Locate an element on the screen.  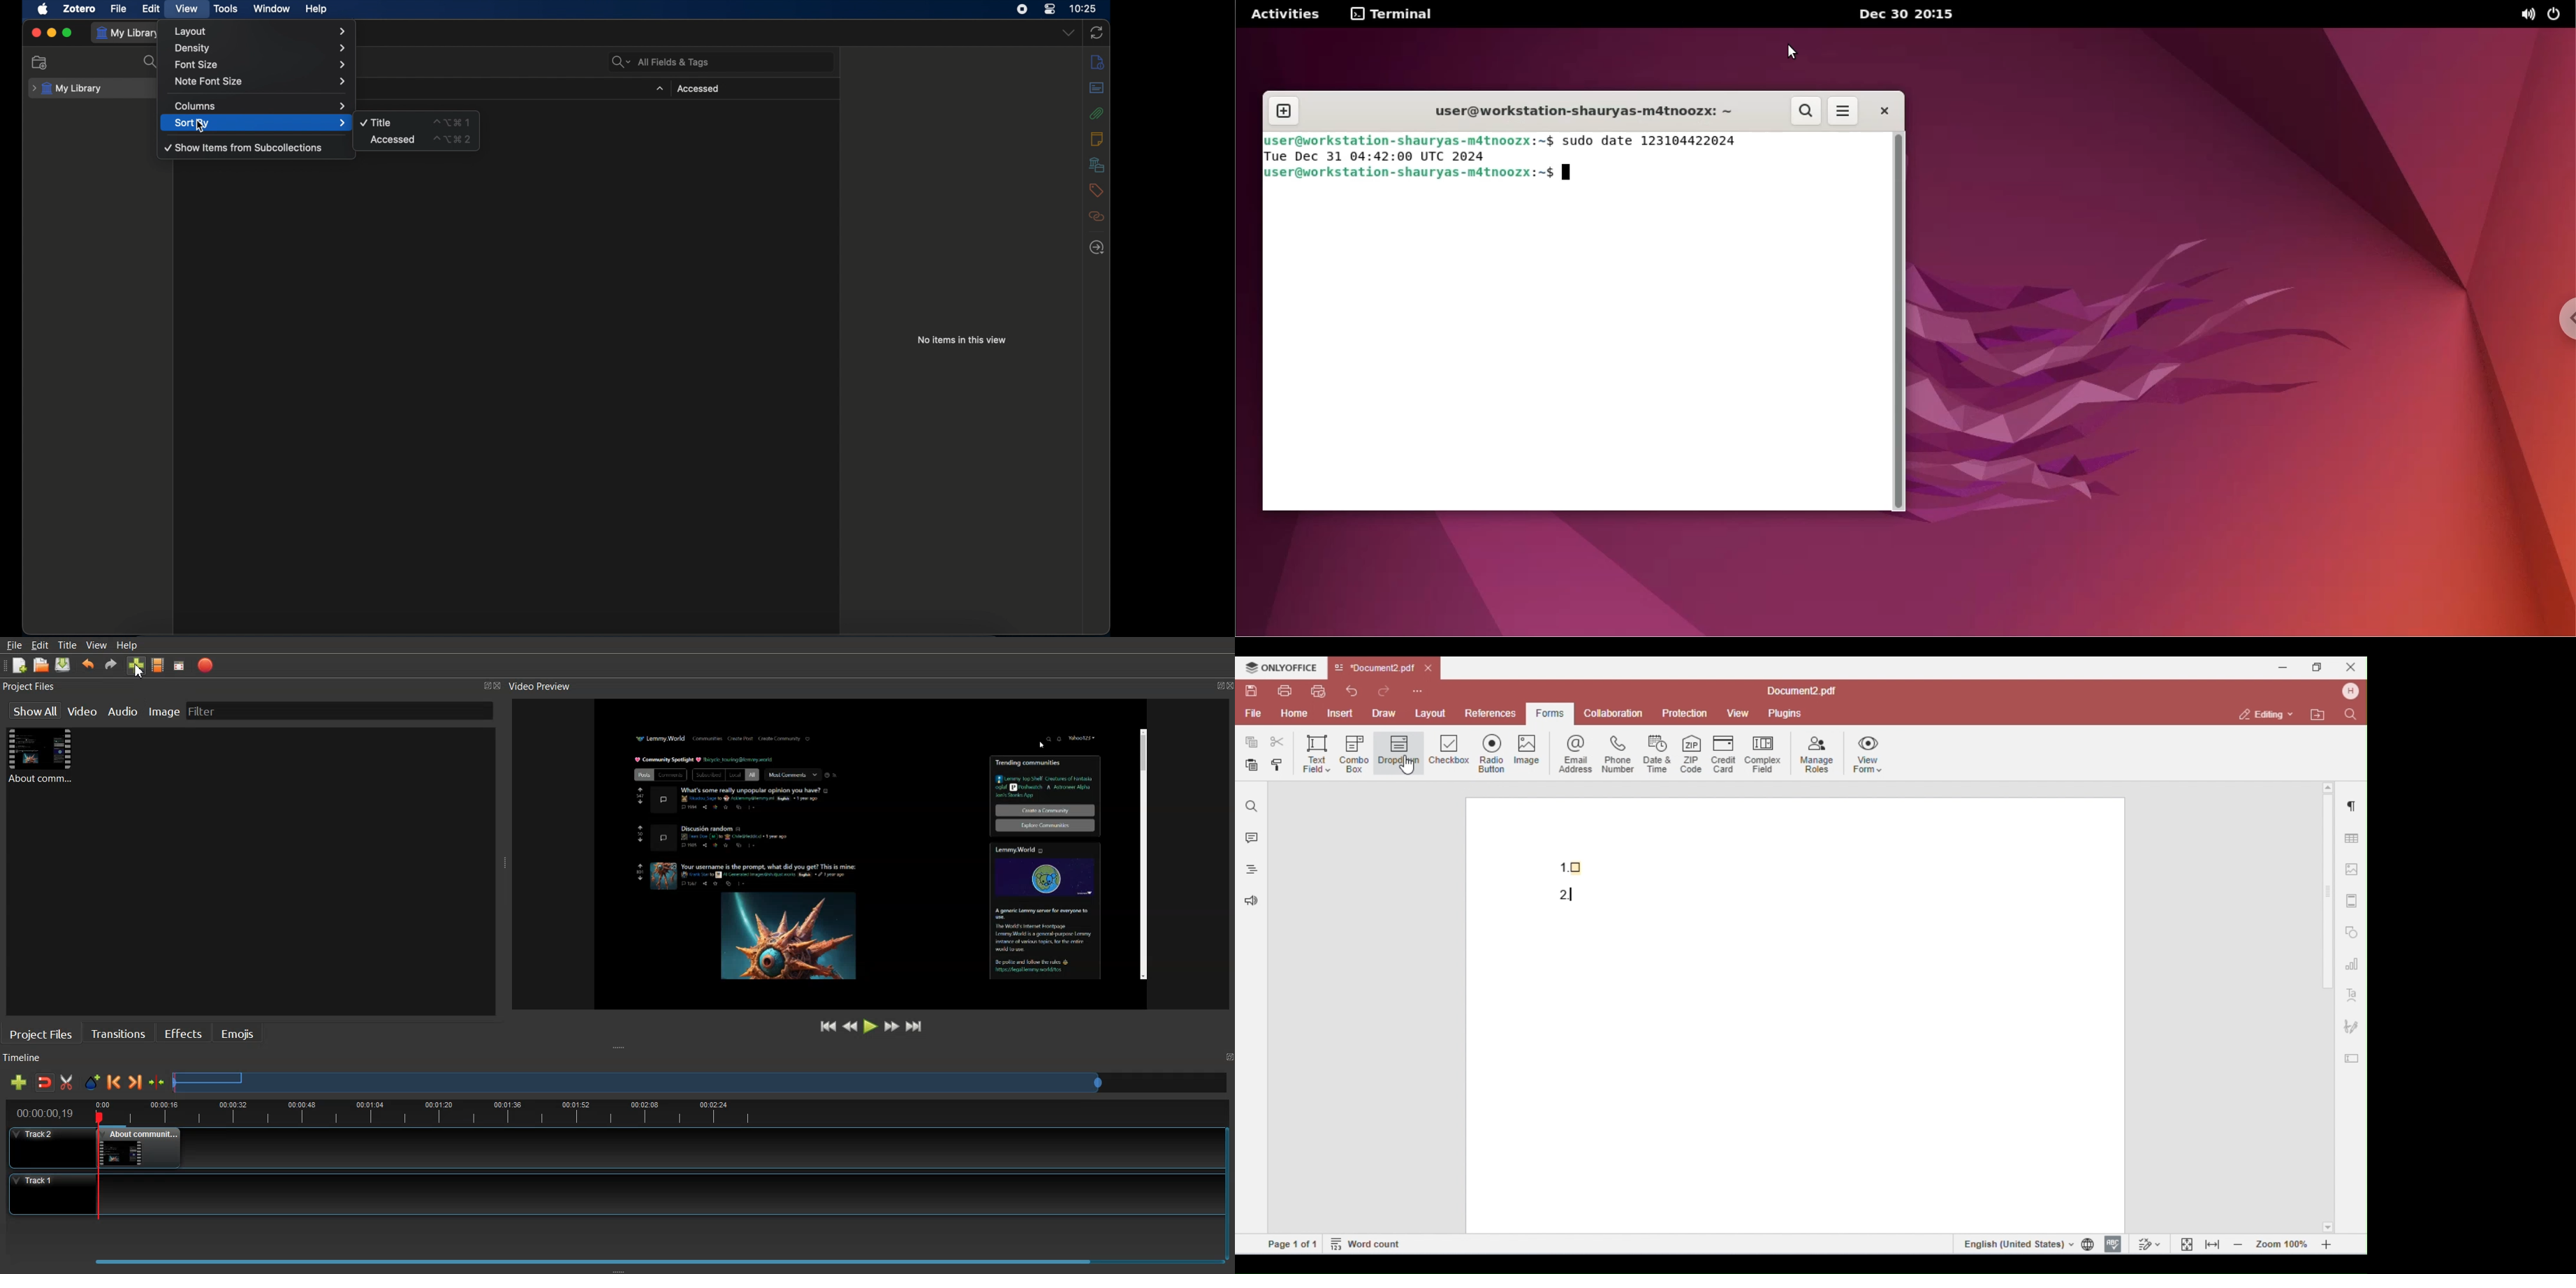
Disable snaping is located at coordinates (45, 1082).